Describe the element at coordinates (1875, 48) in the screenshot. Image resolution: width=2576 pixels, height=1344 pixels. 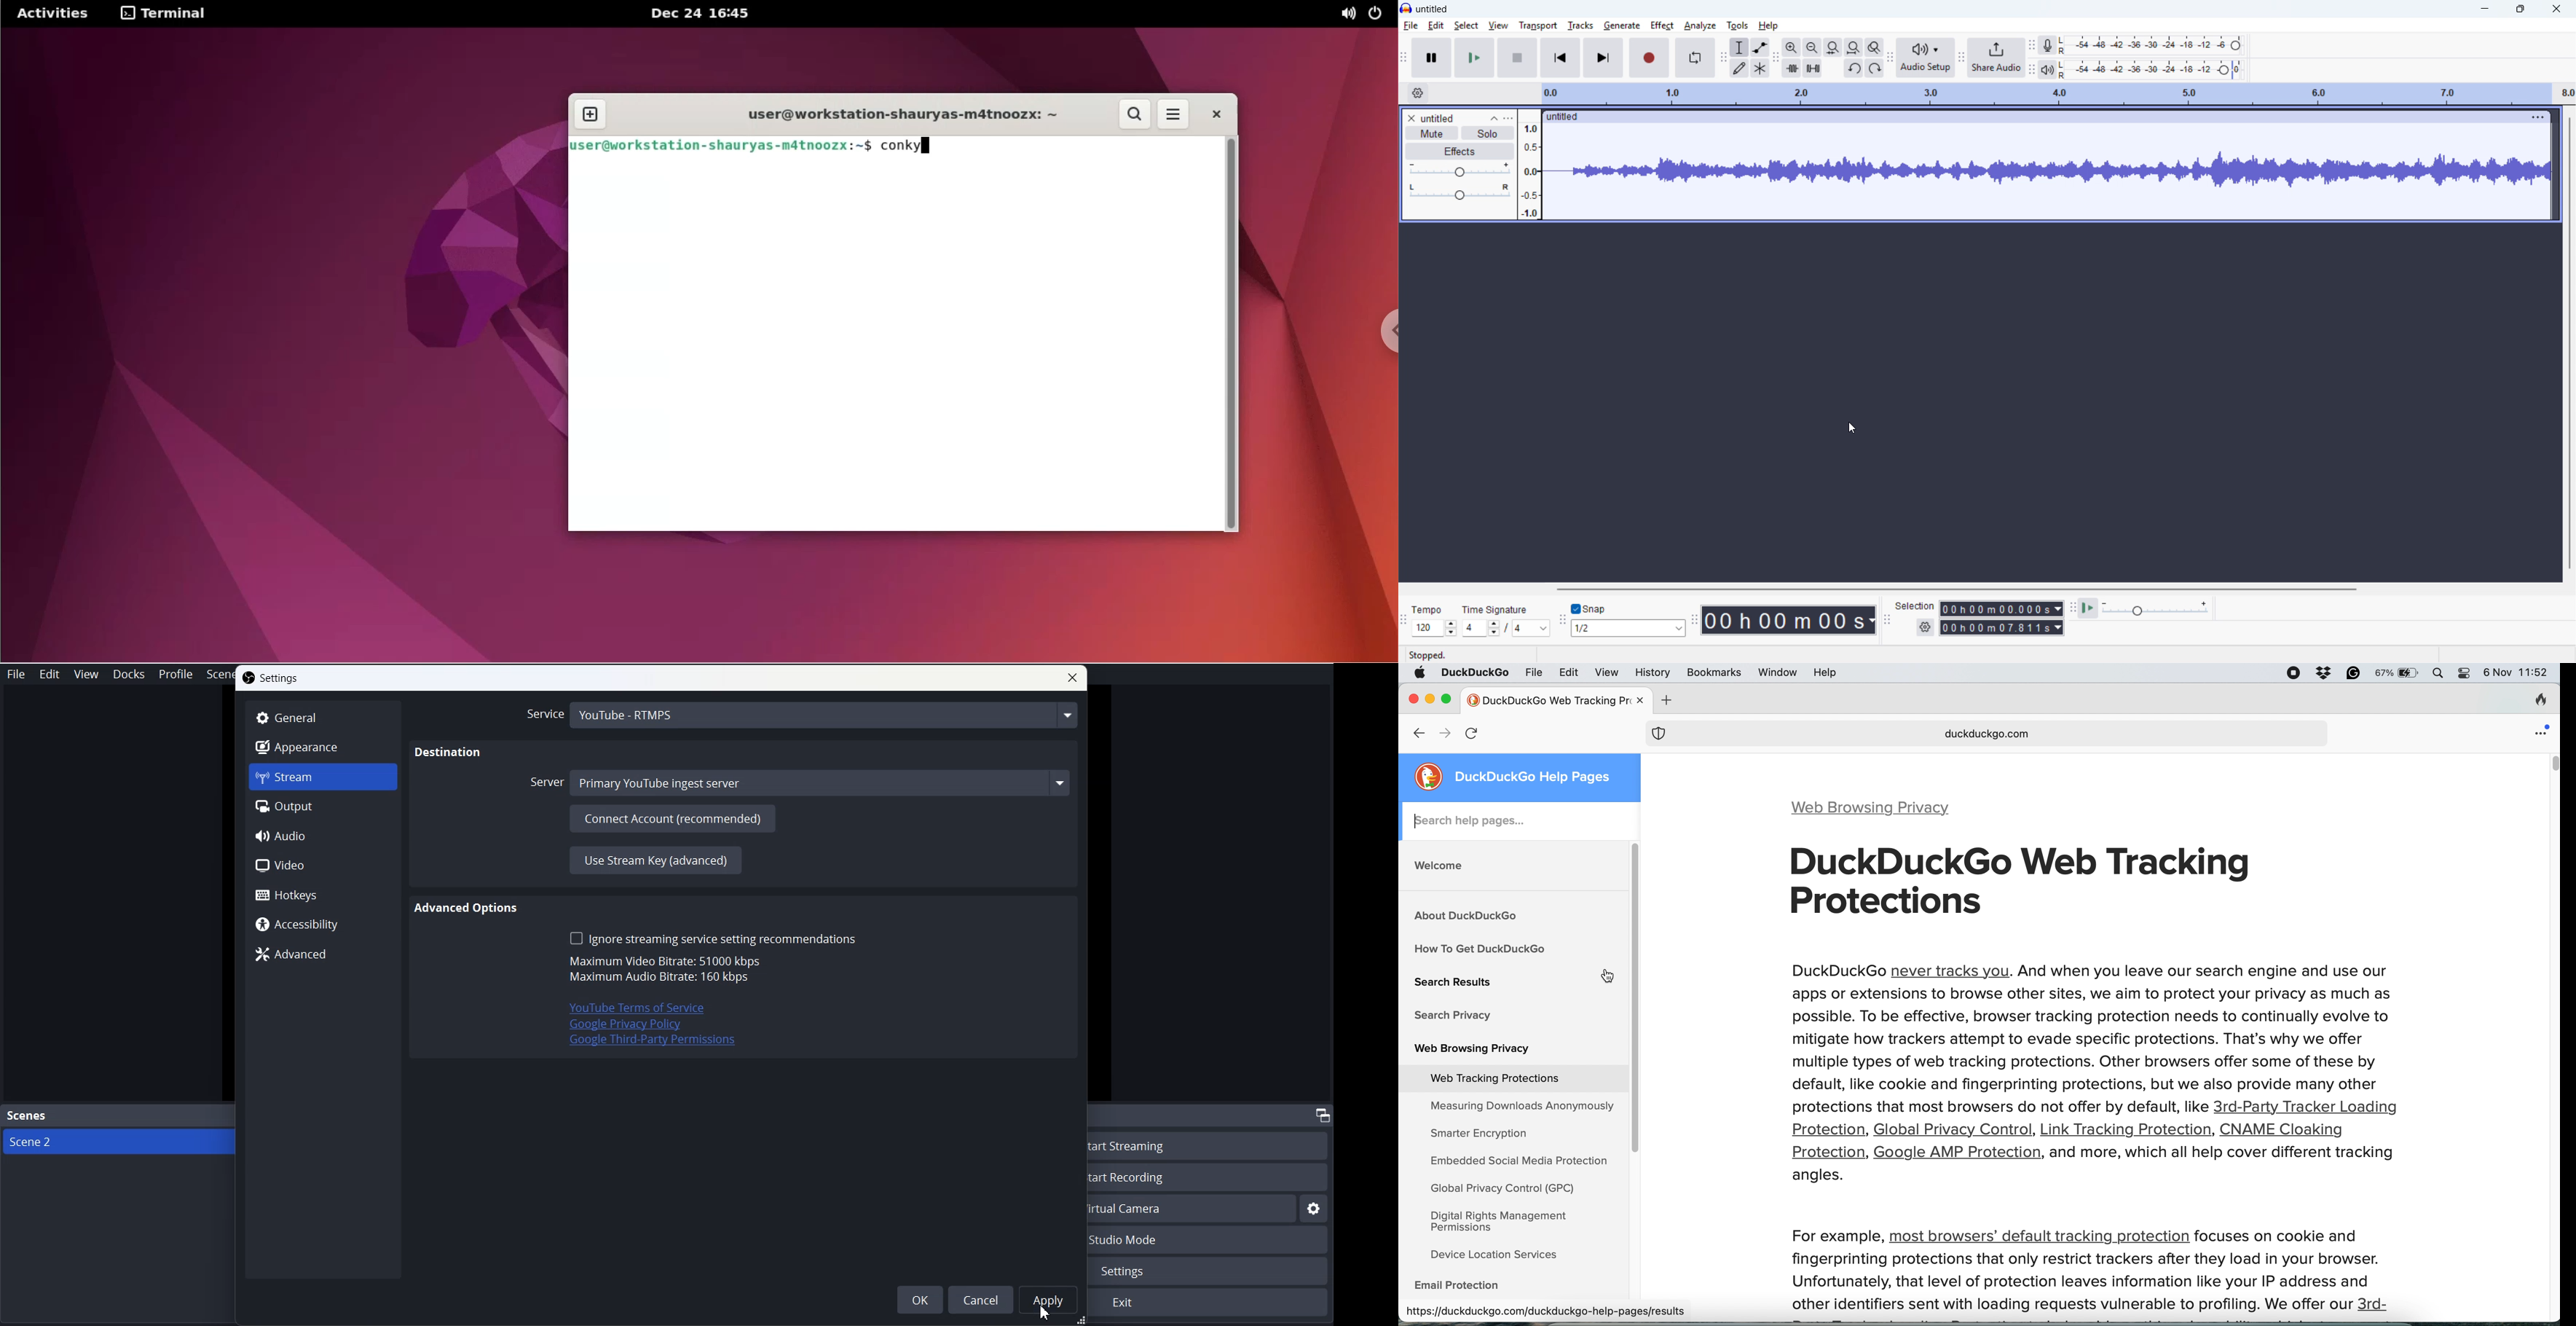
I see `toggle zoom` at that location.